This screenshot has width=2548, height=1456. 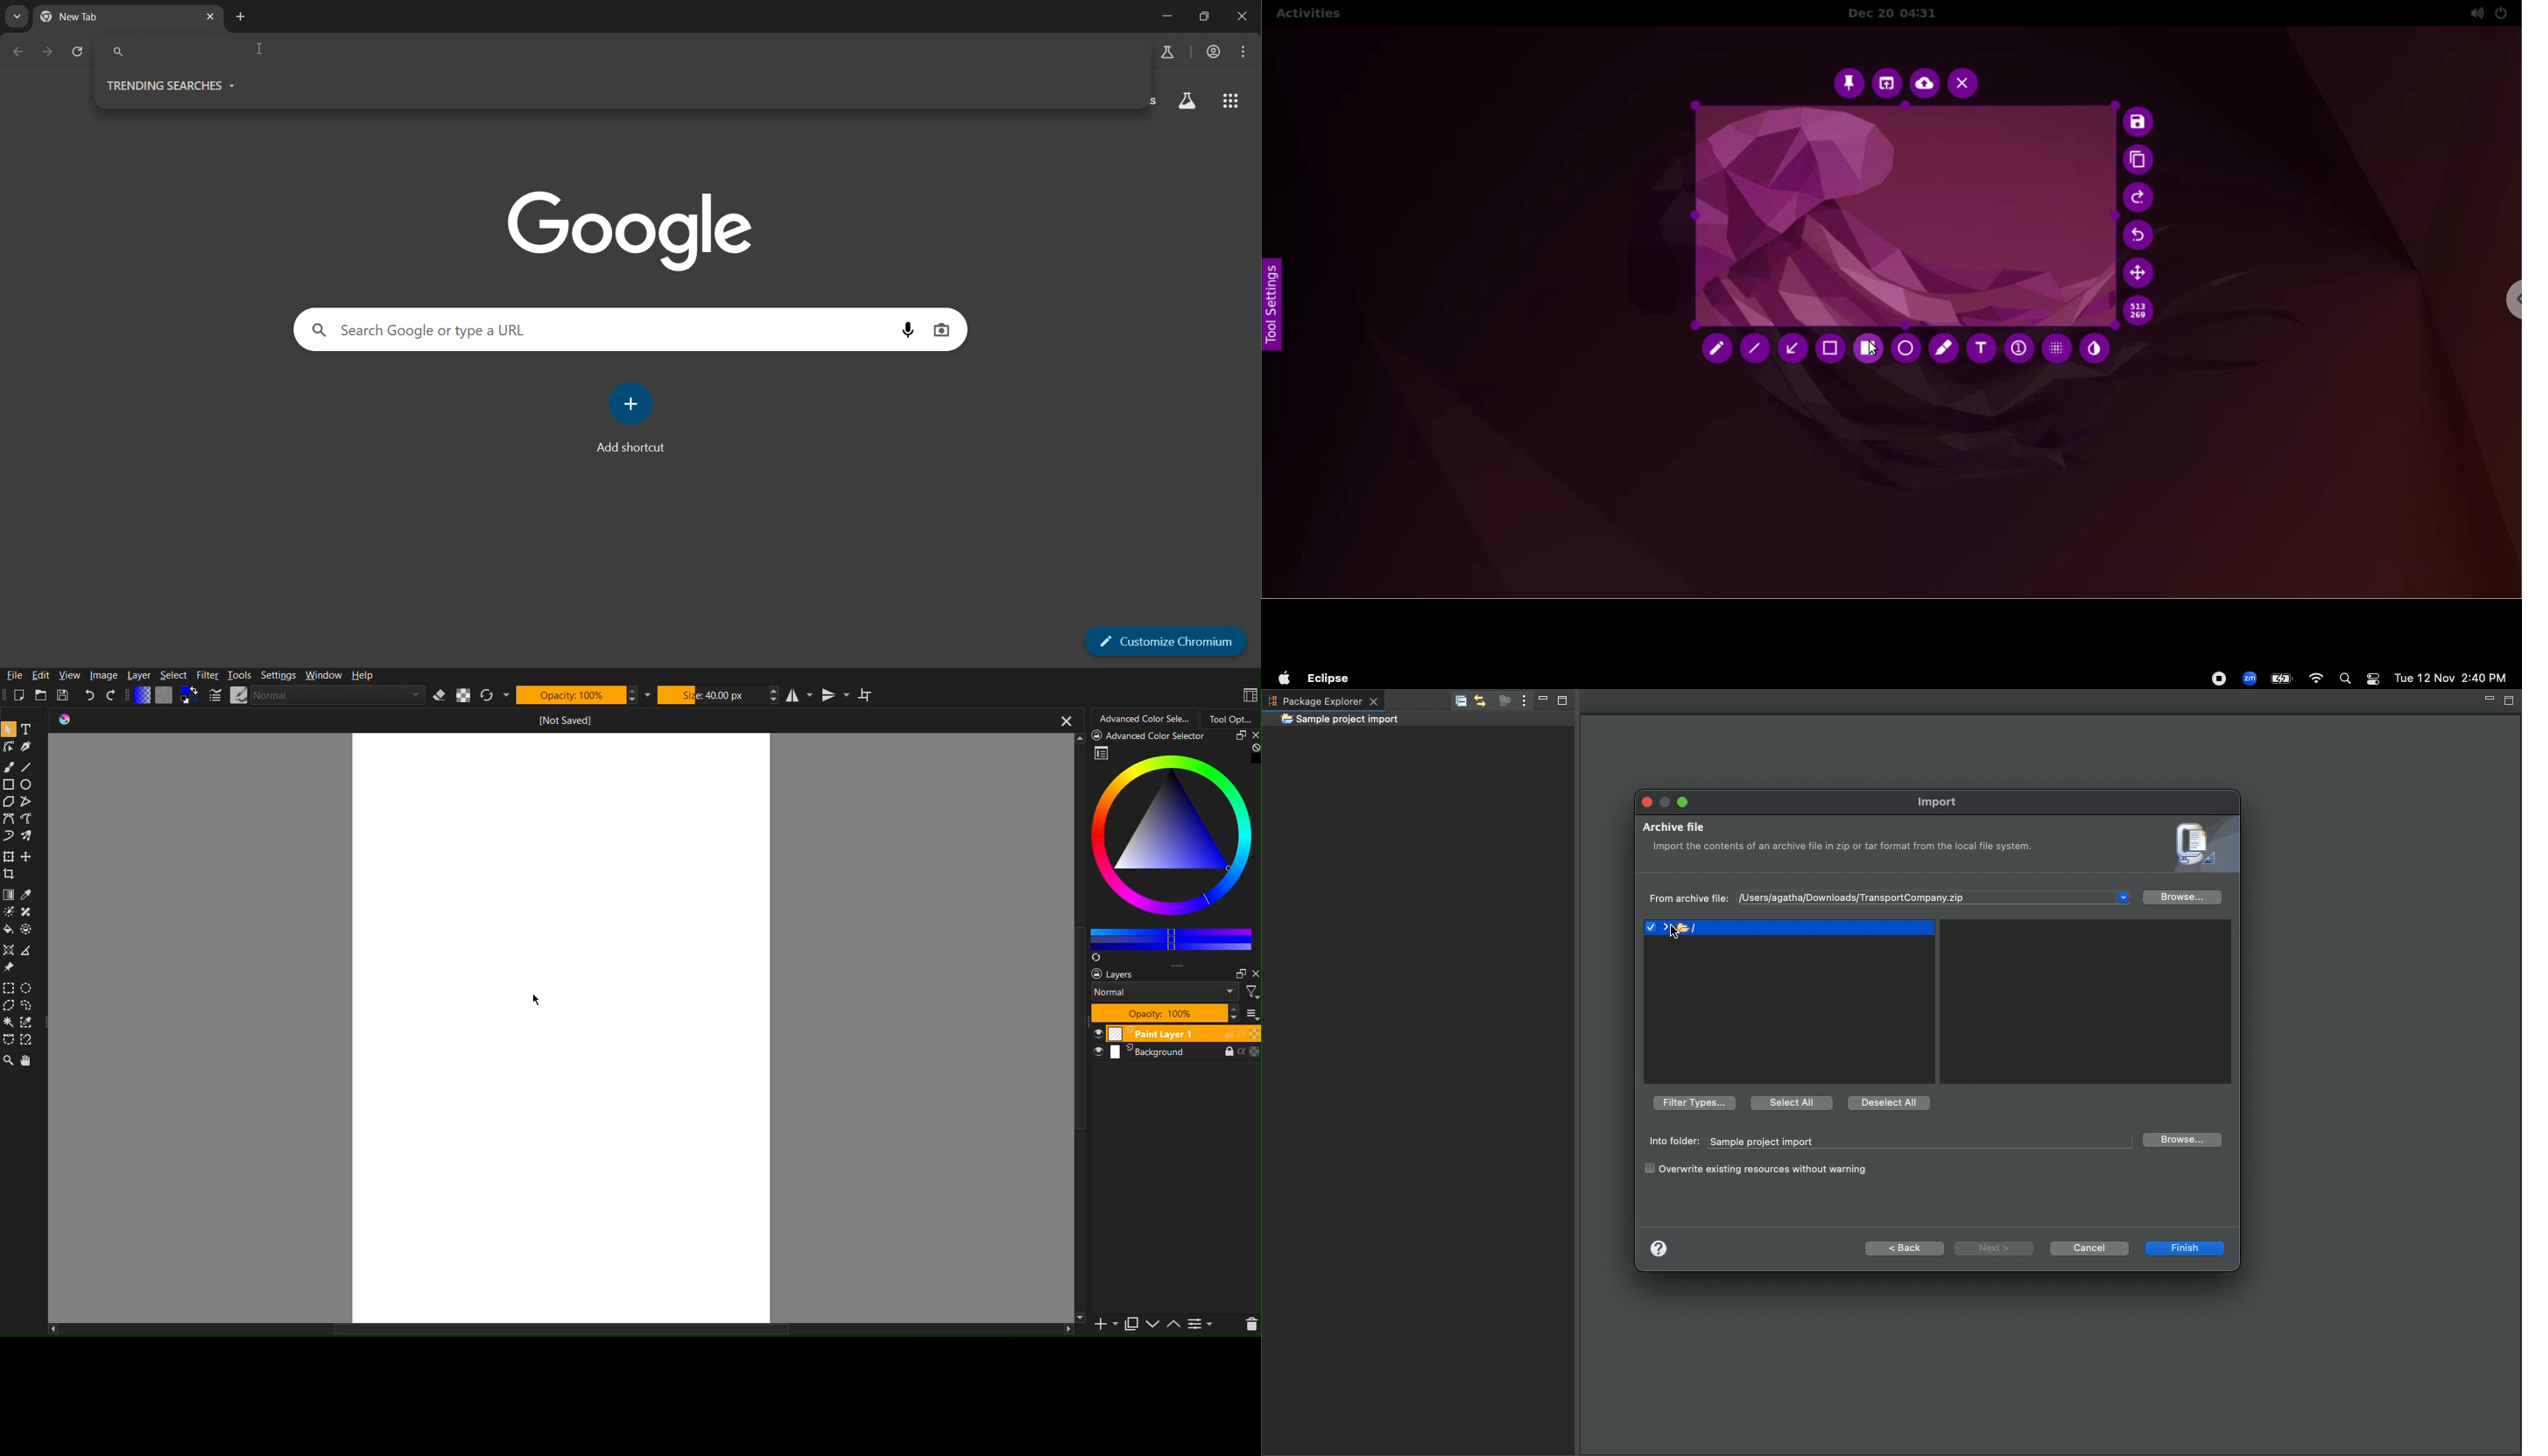 I want to click on Browse, so click(x=2180, y=1140).